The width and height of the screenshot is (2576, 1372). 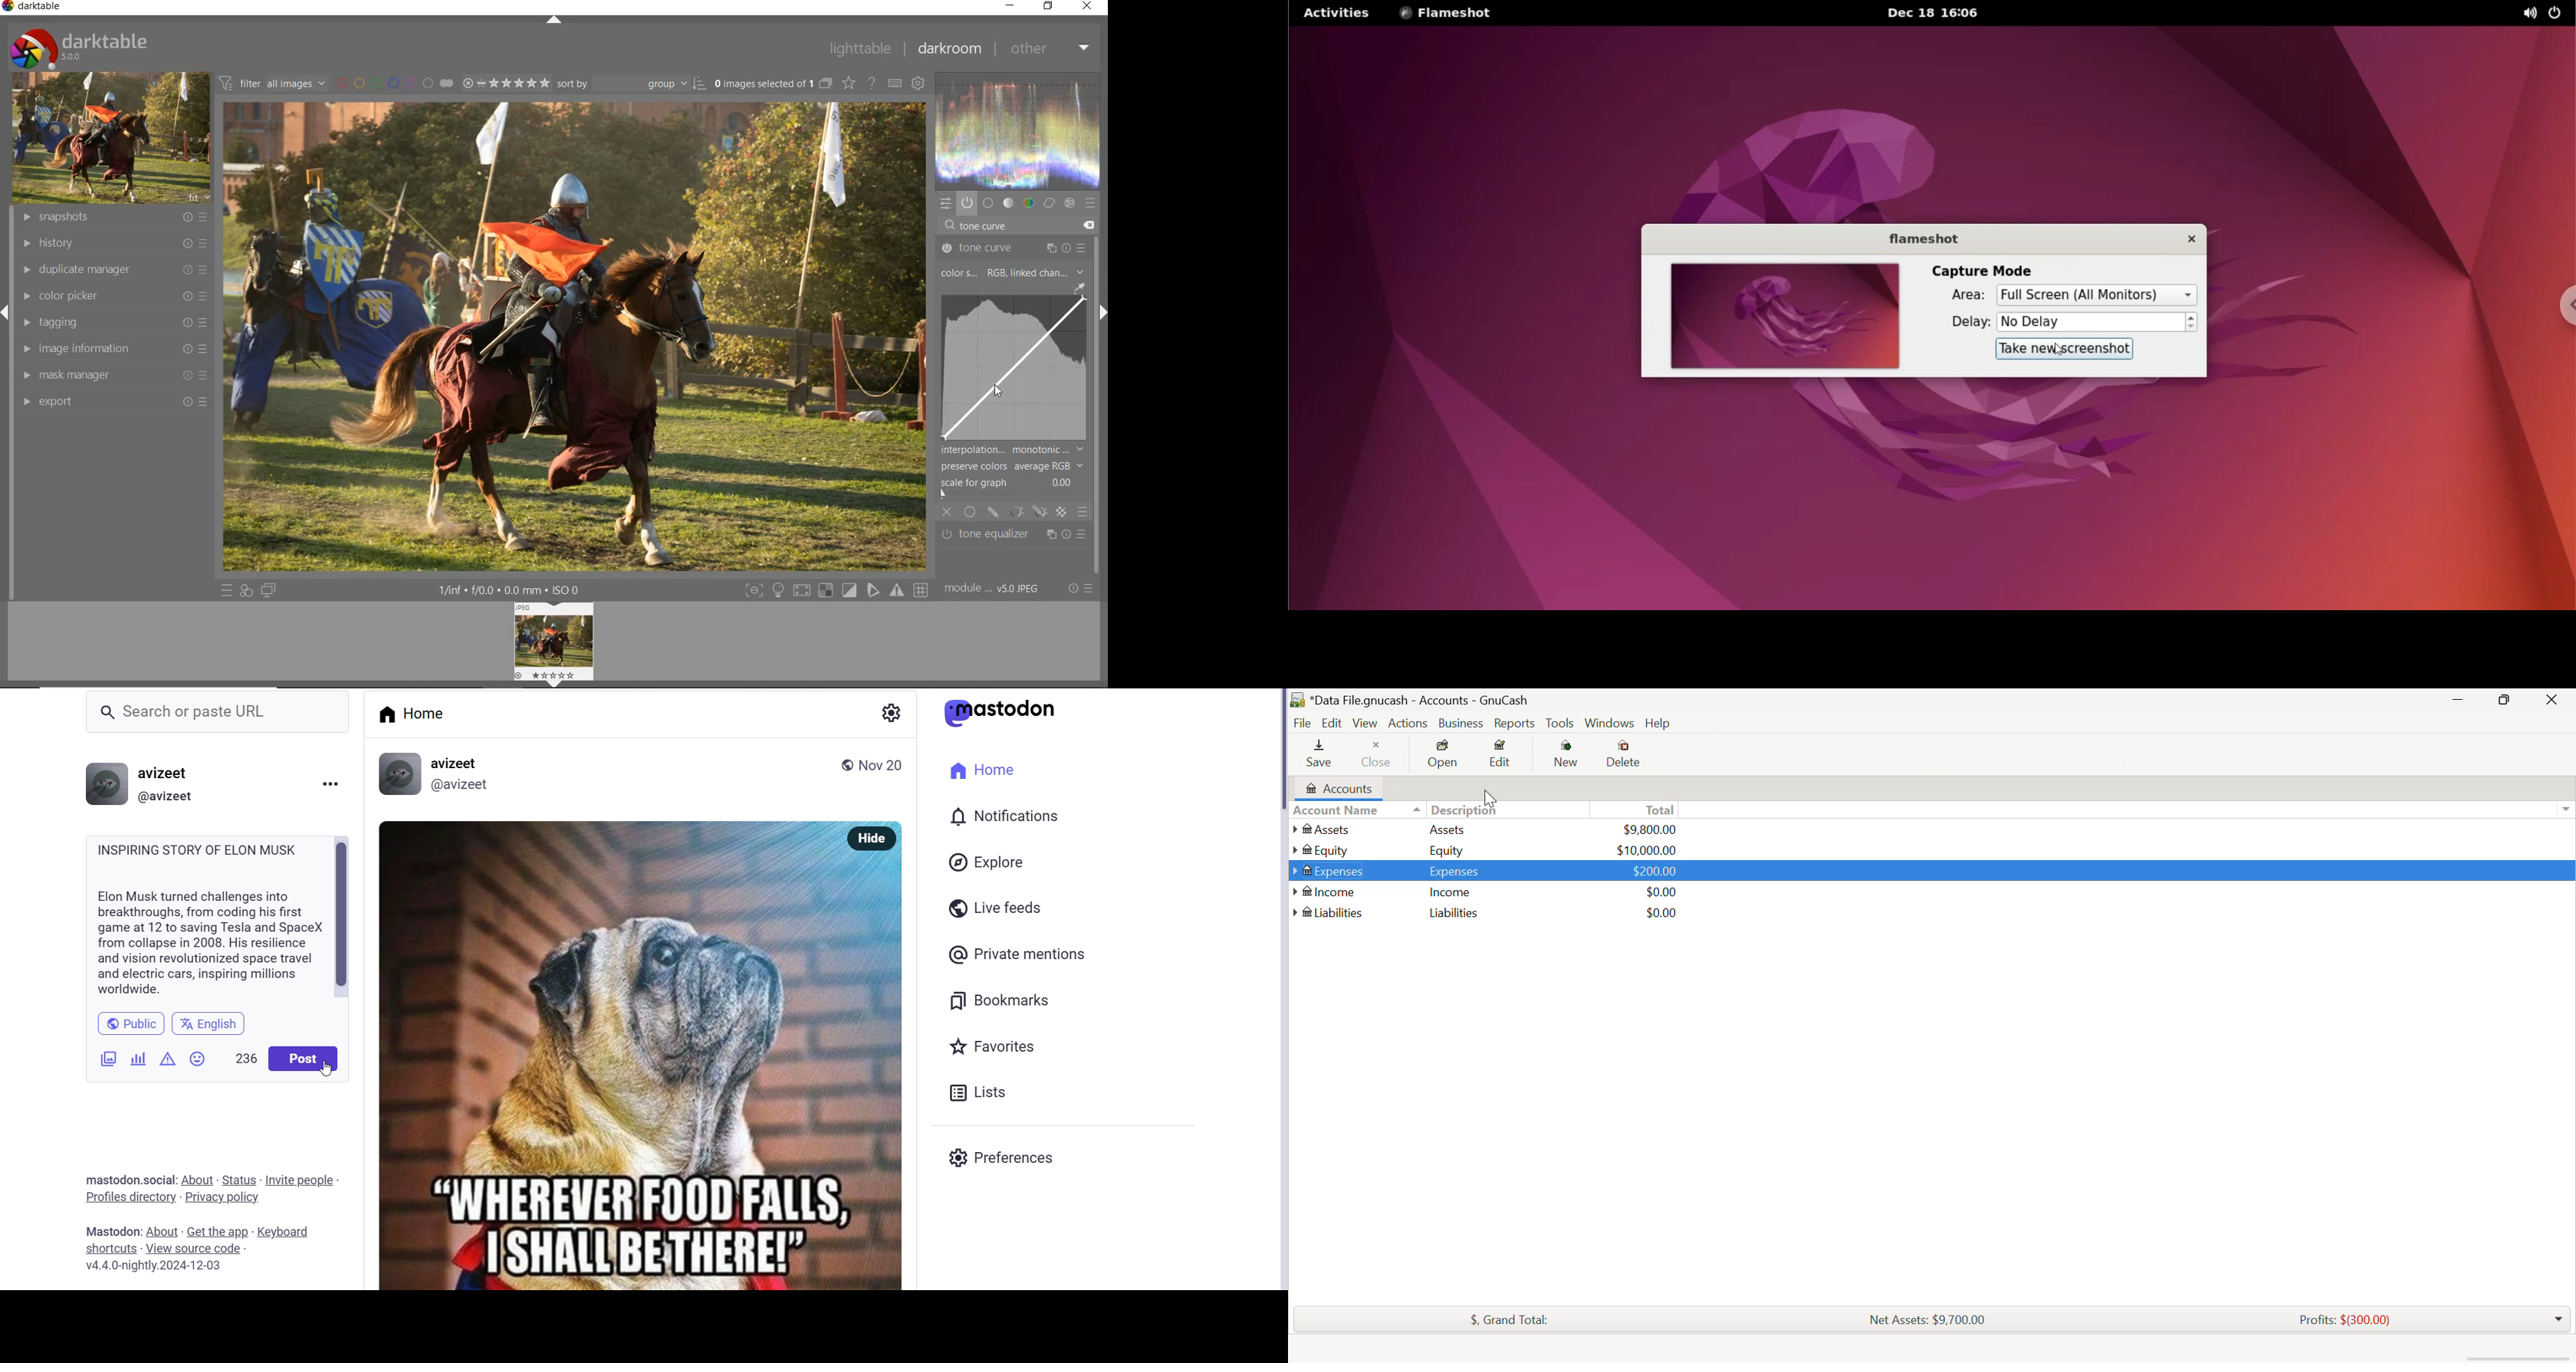 I want to click on toggle modes, so click(x=834, y=590).